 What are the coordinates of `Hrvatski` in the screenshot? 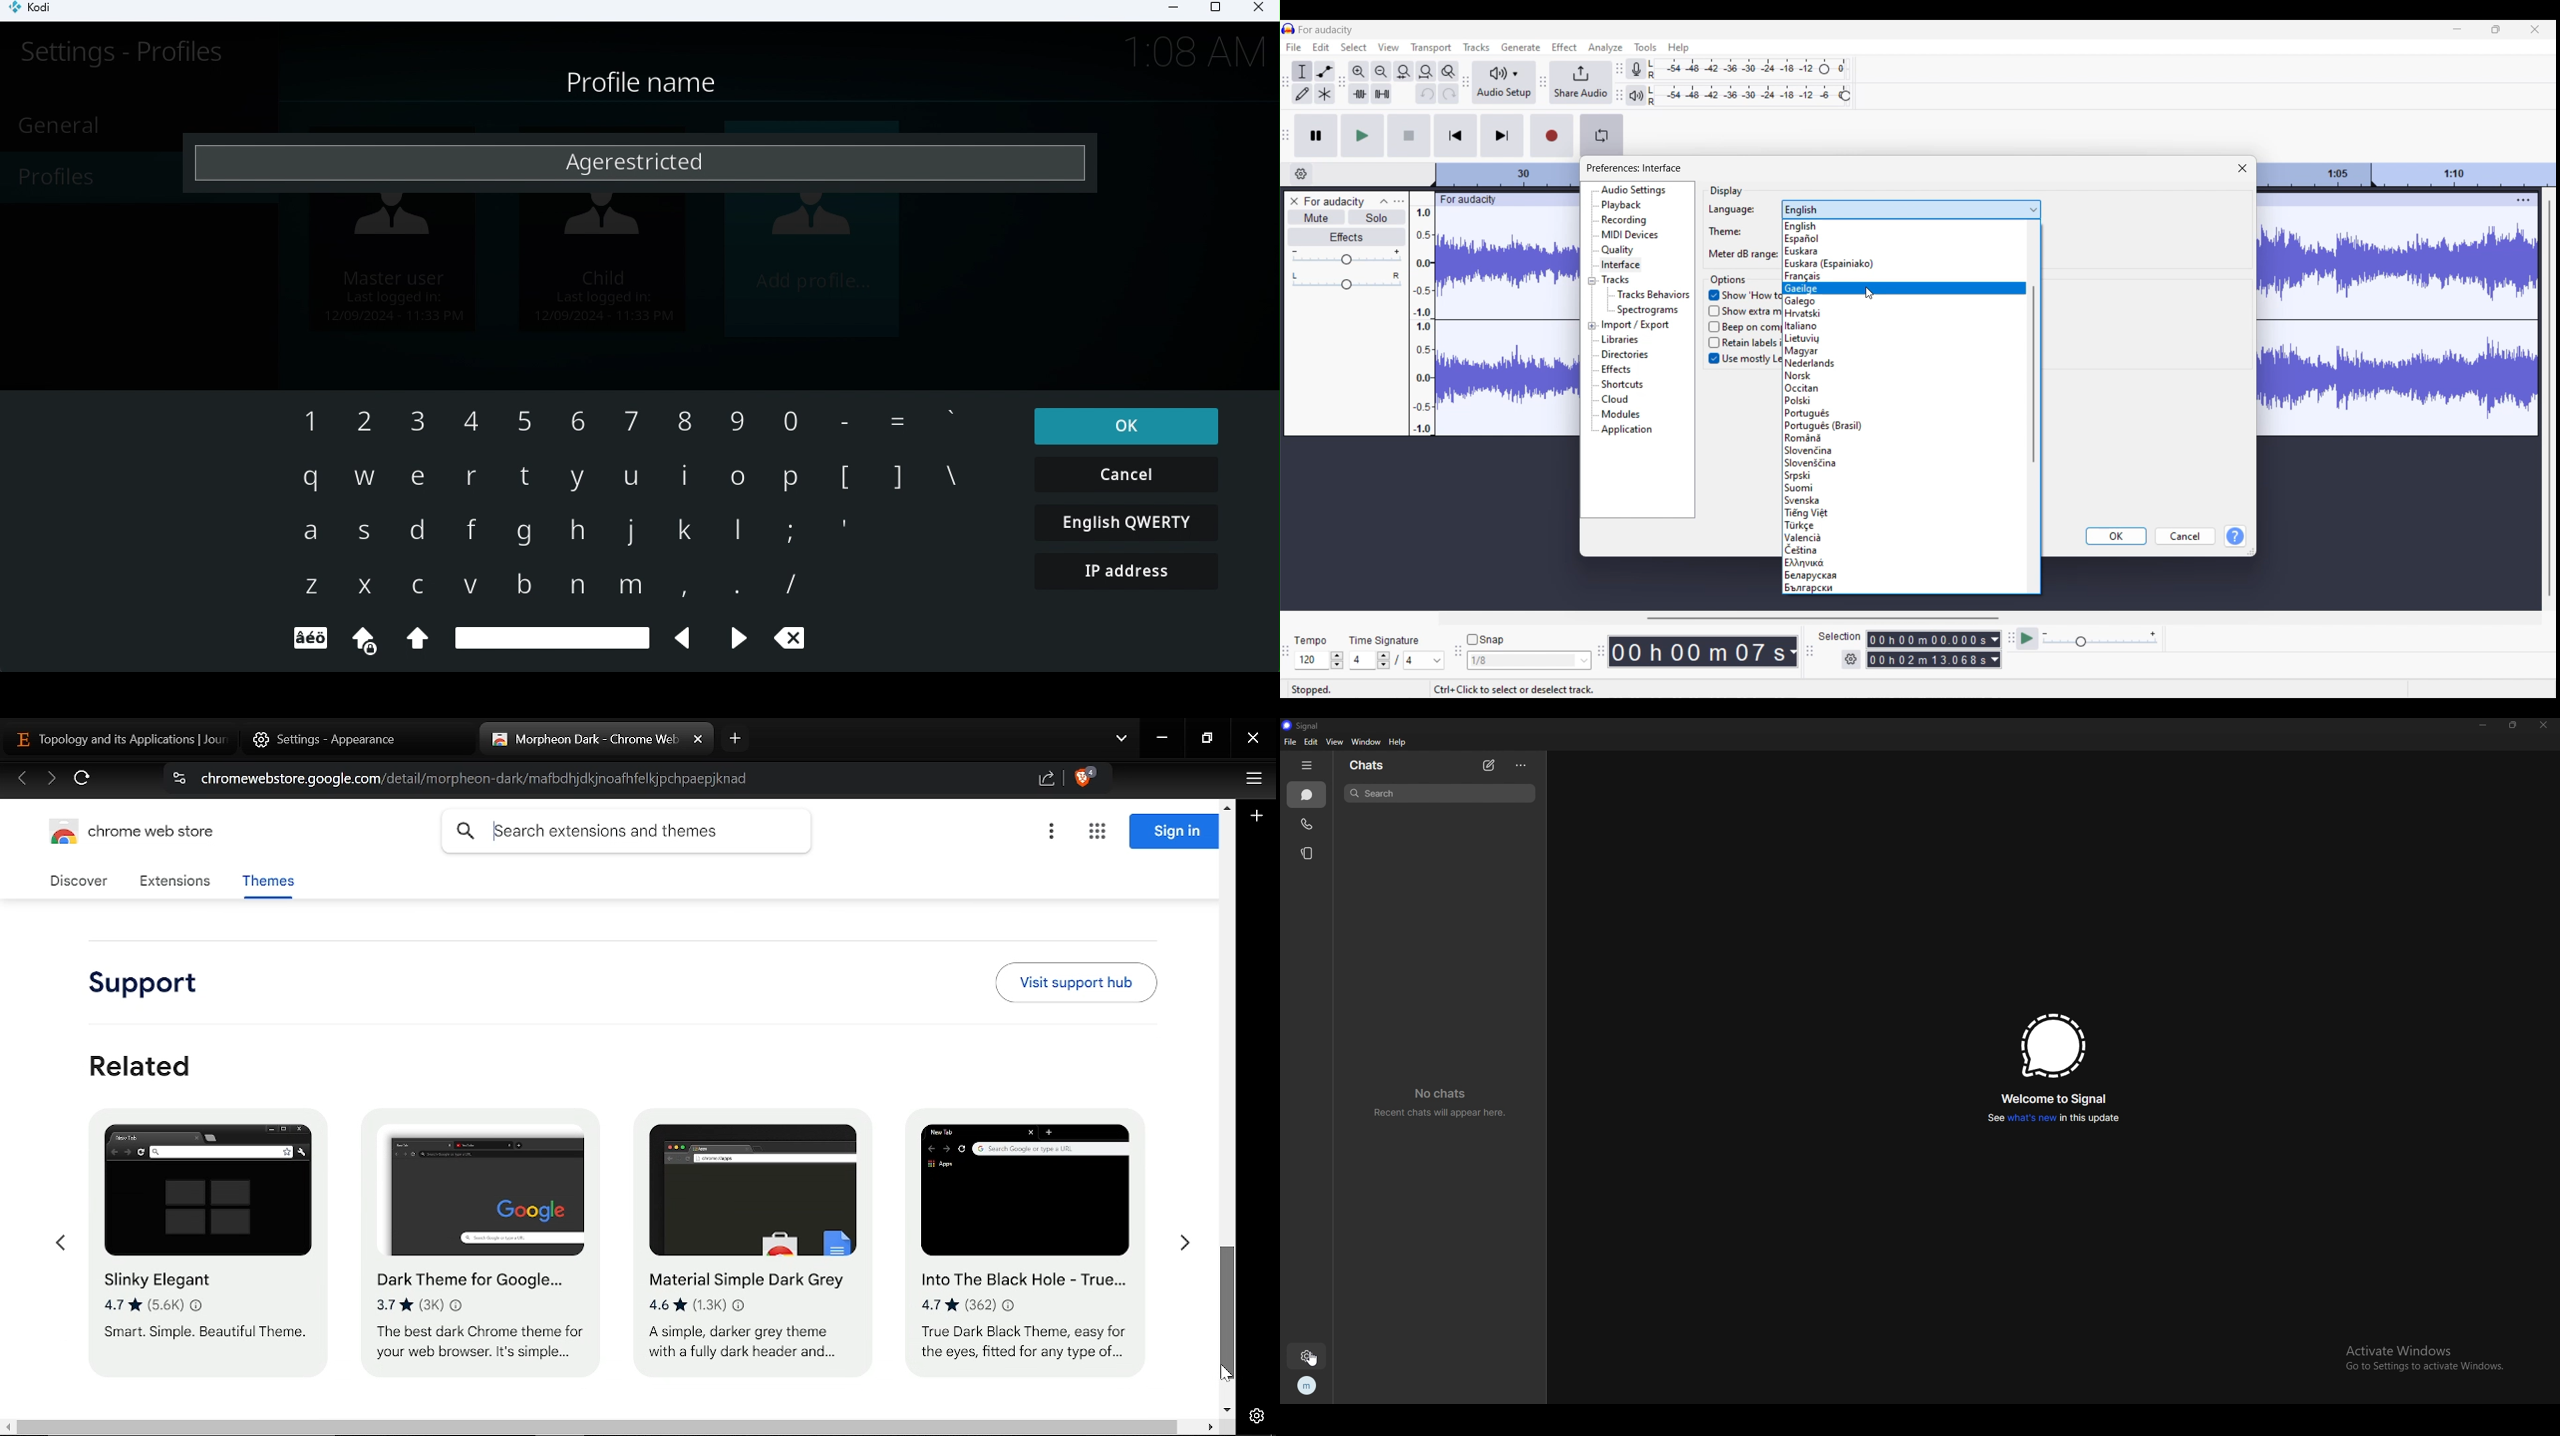 It's located at (1803, 312).